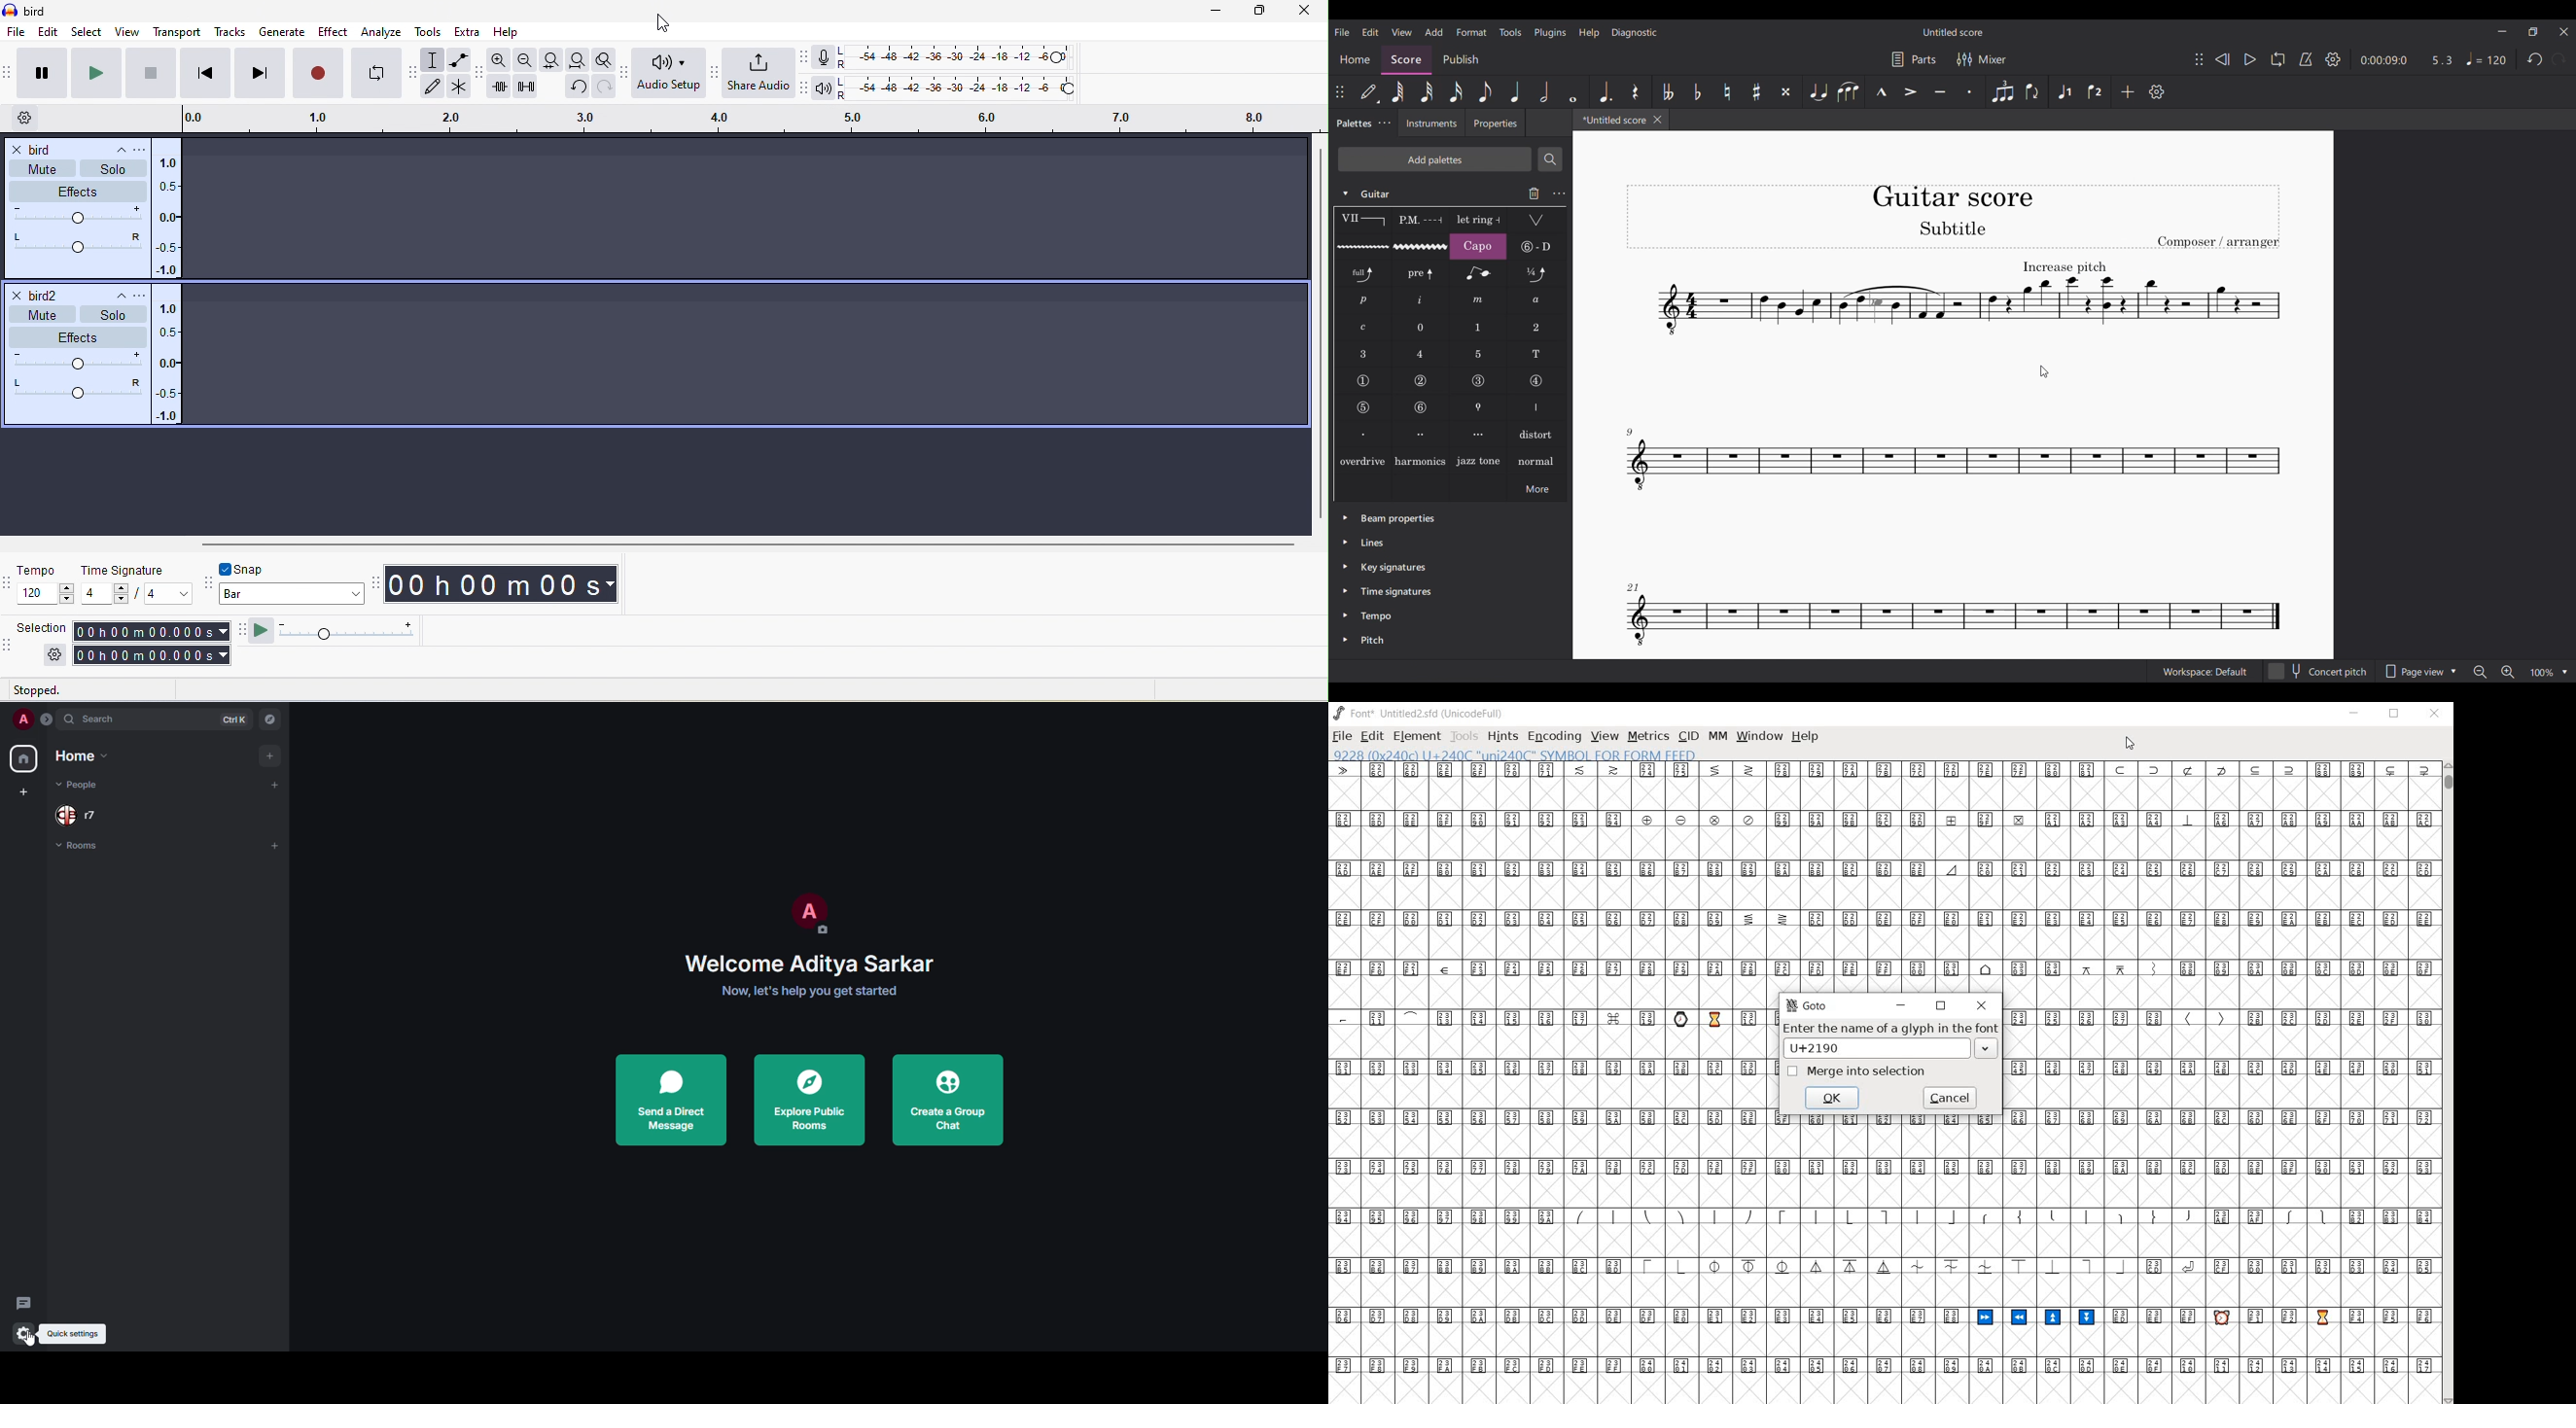 The height and width of the screenshot is (1428, 2576). I want to click on select, so click(87, 33).